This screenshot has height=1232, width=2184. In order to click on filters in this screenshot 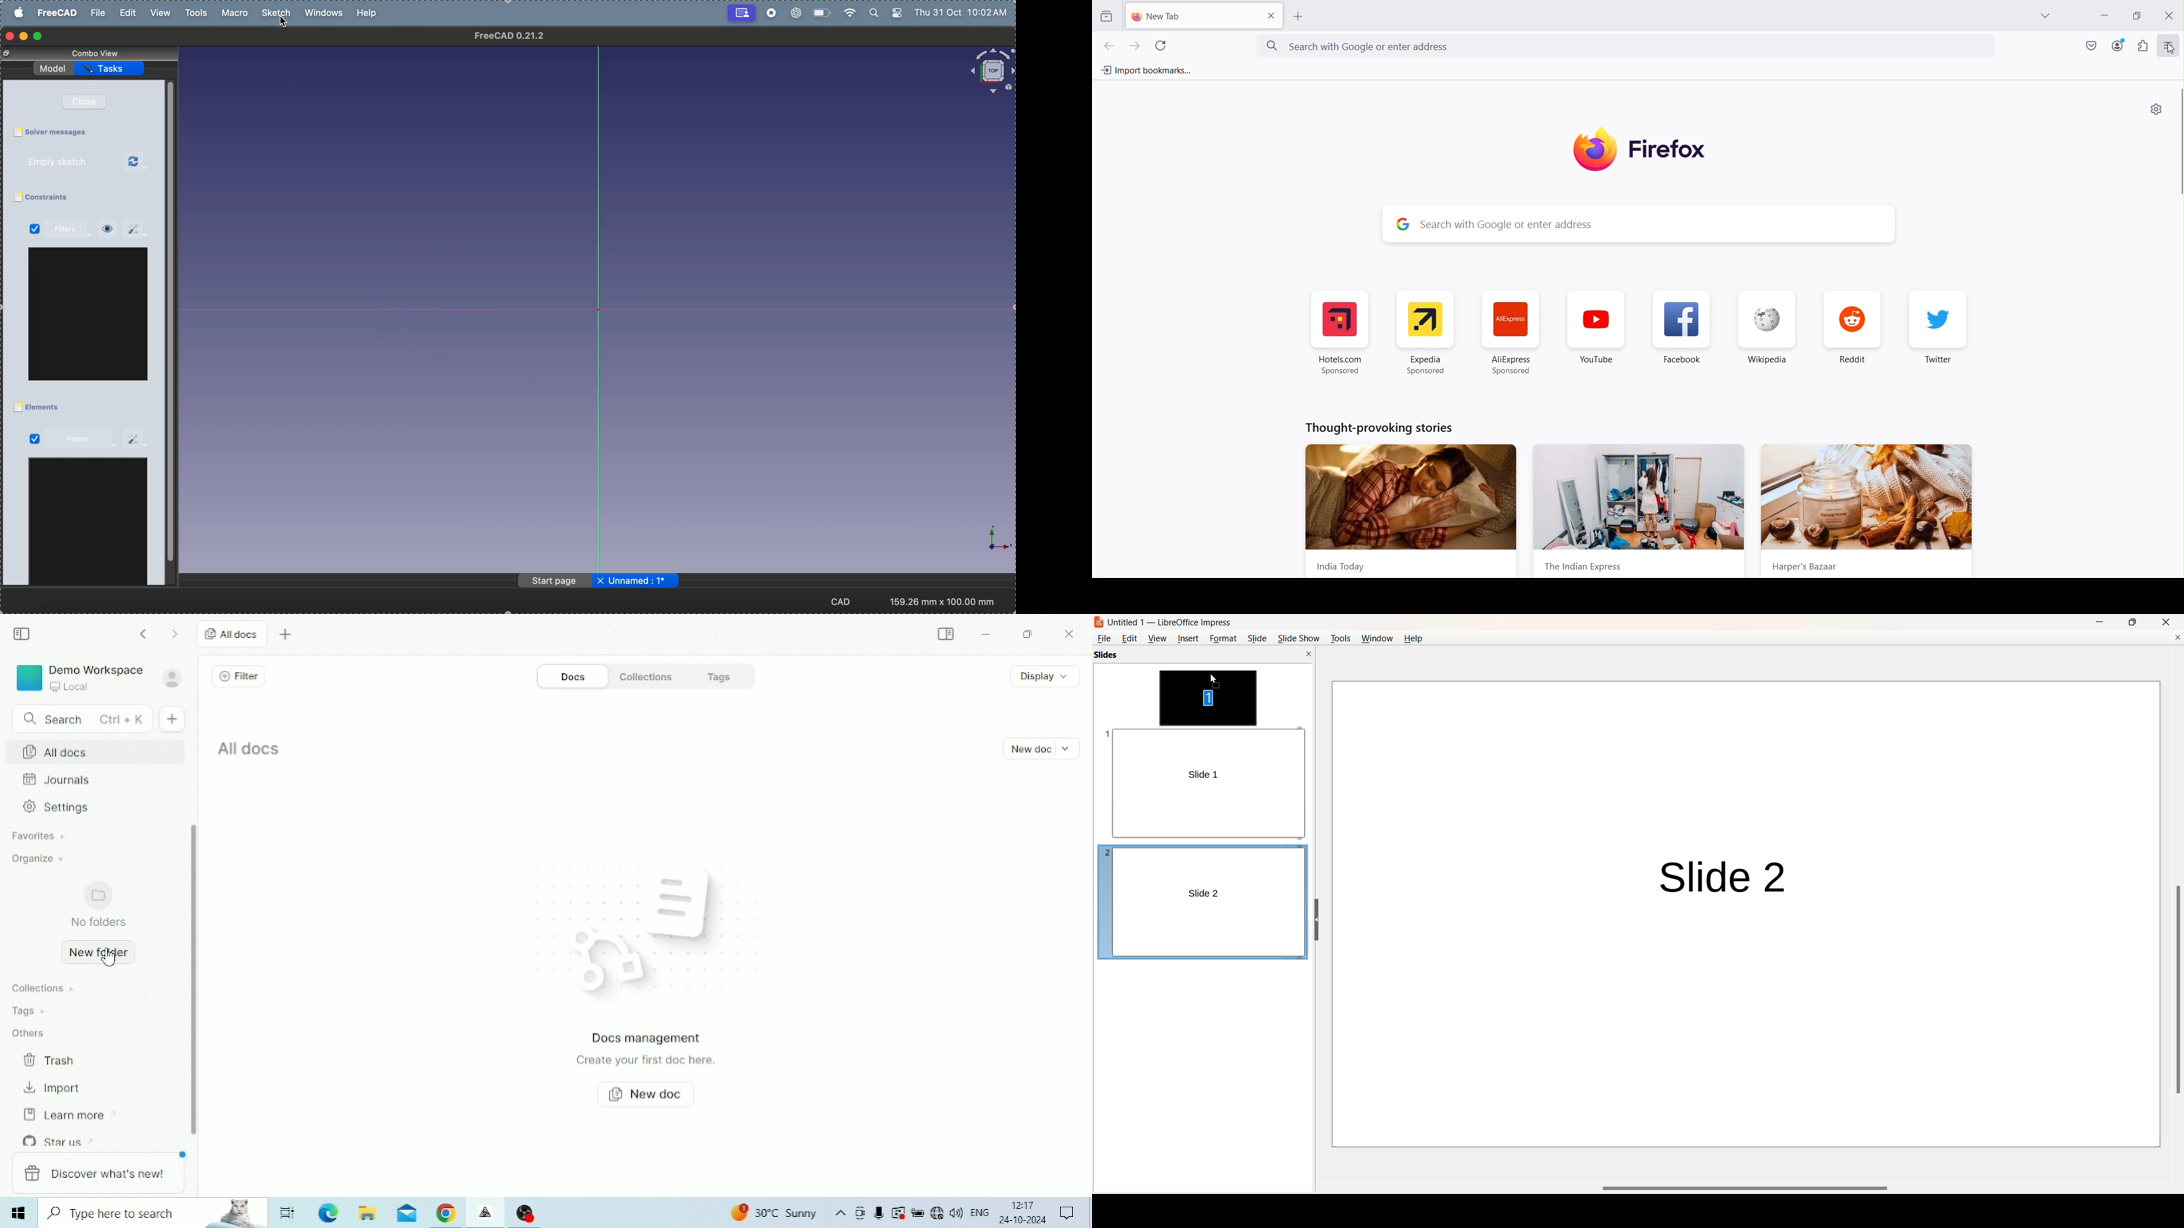, I will do `click(70, 229)`.